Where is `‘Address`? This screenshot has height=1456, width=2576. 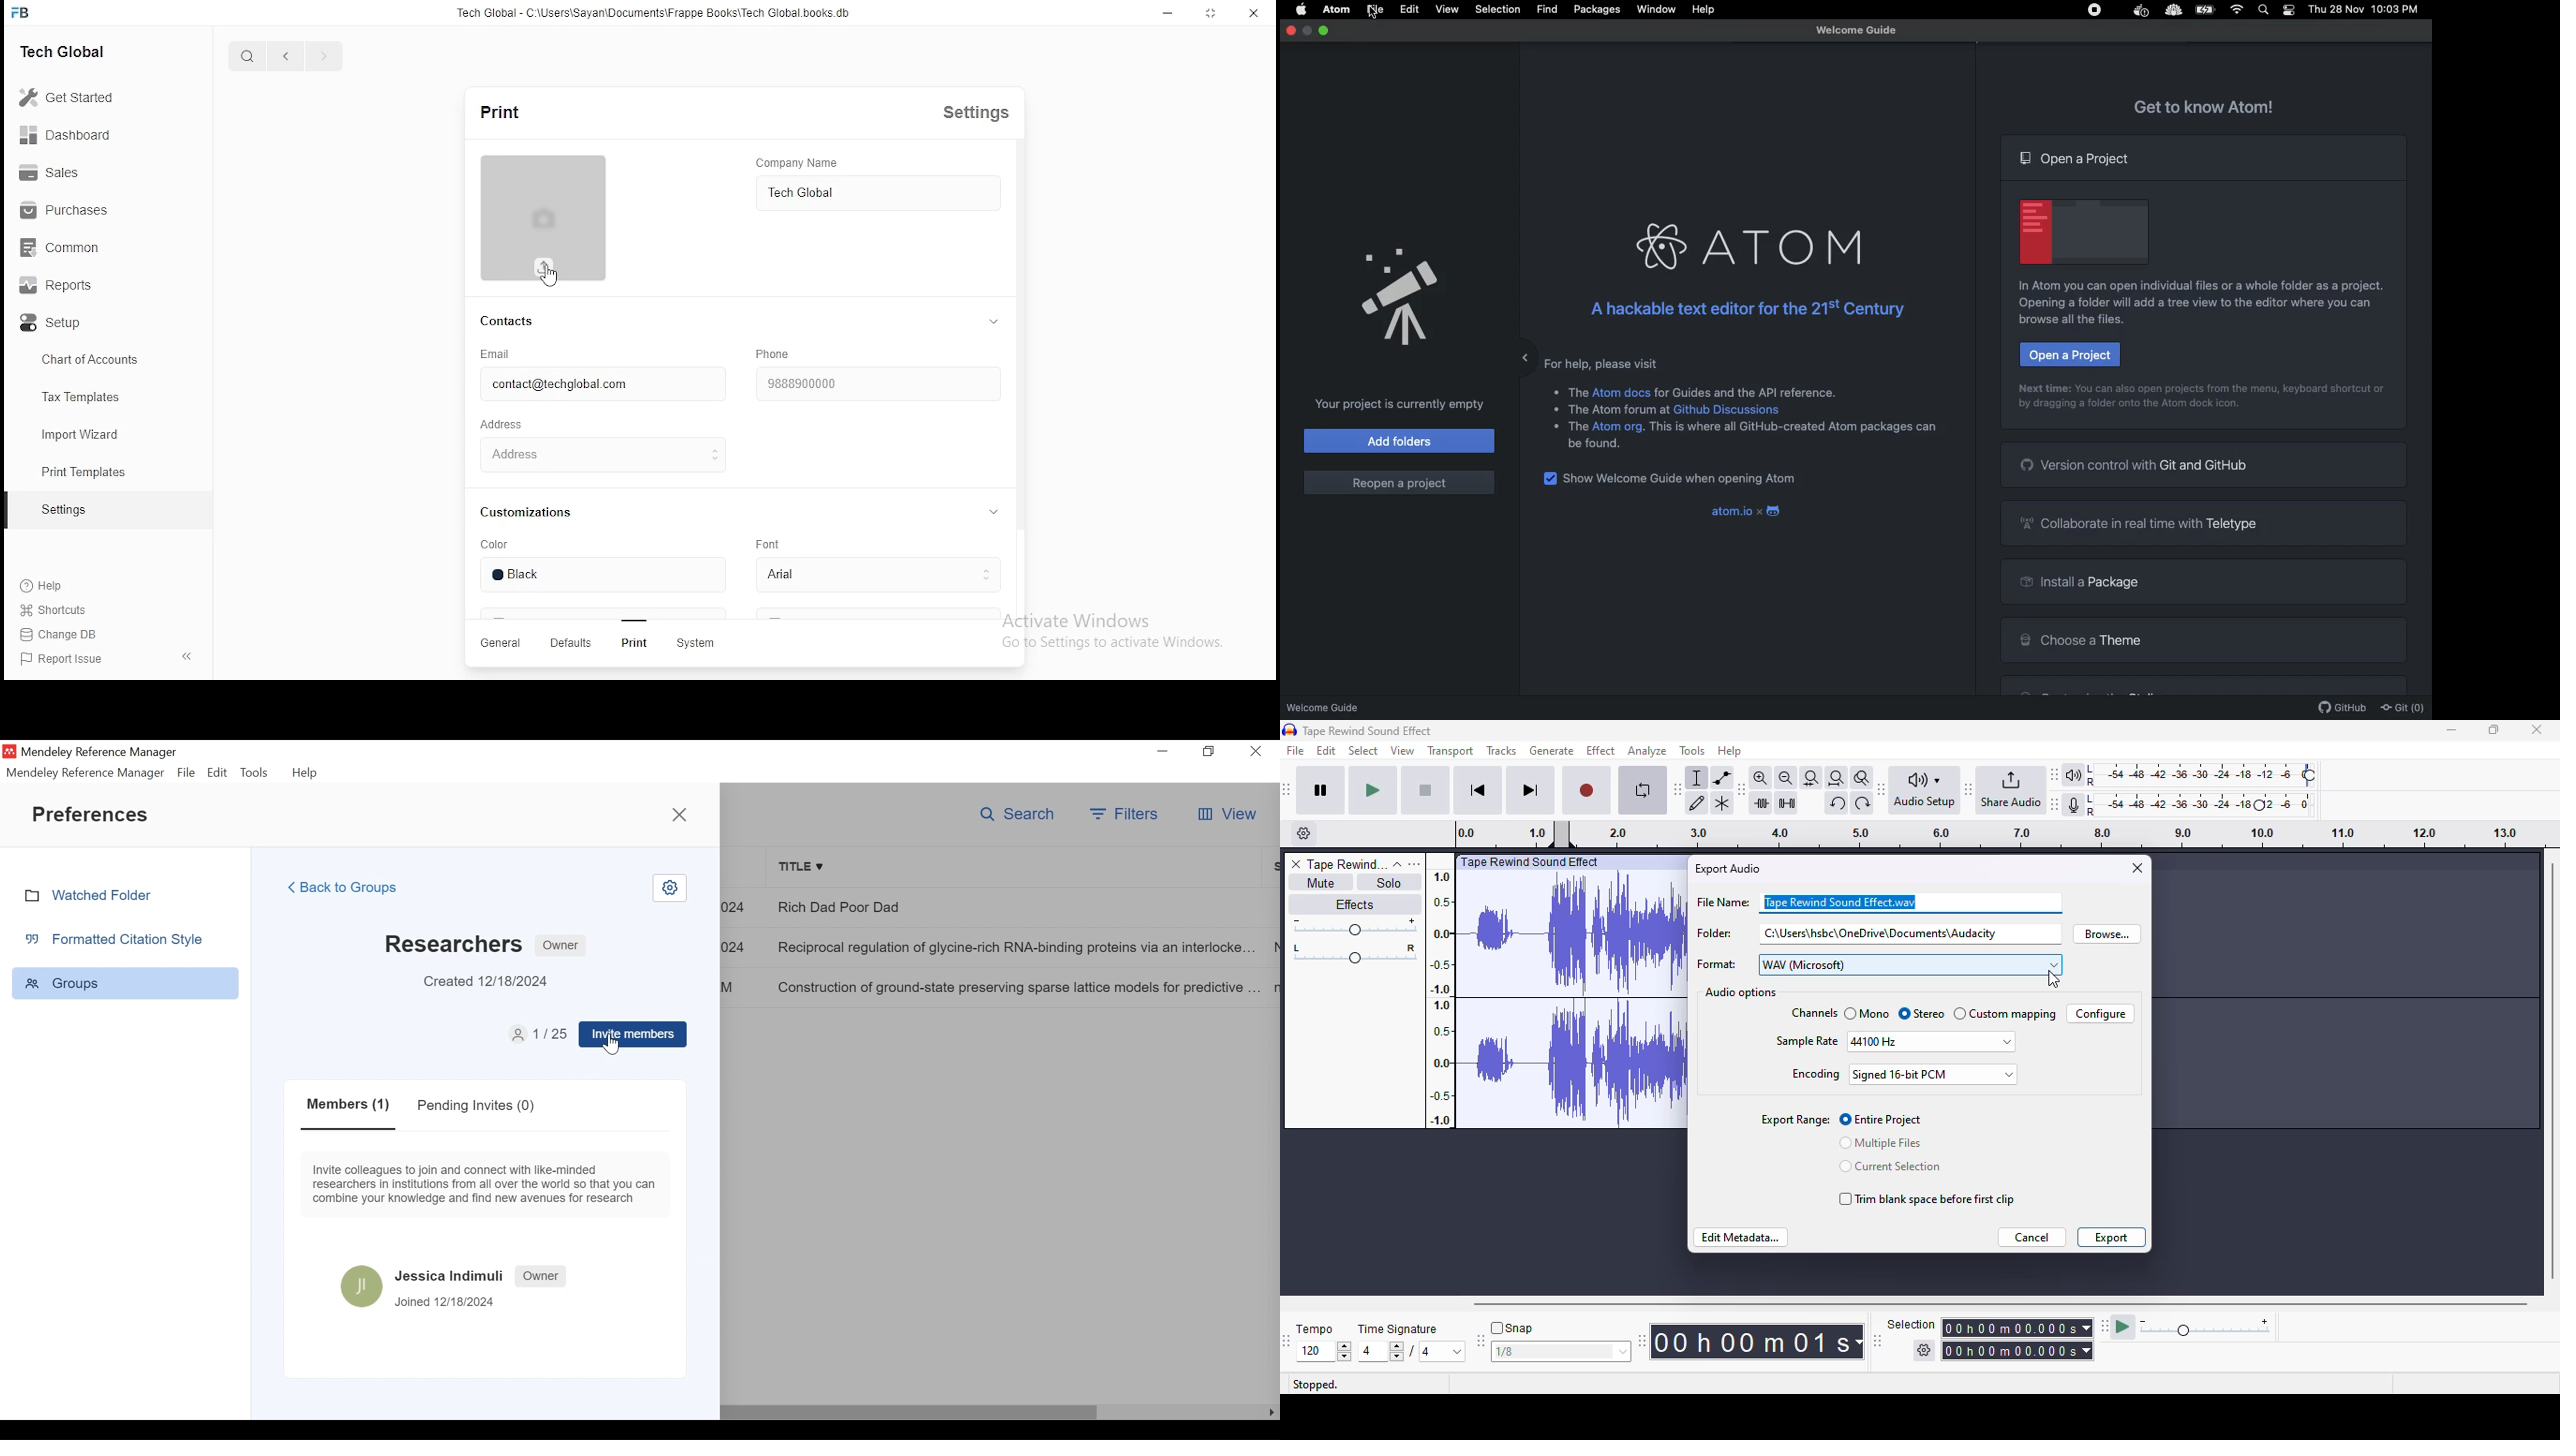 ‘Address is located at coordinates (508, 426).